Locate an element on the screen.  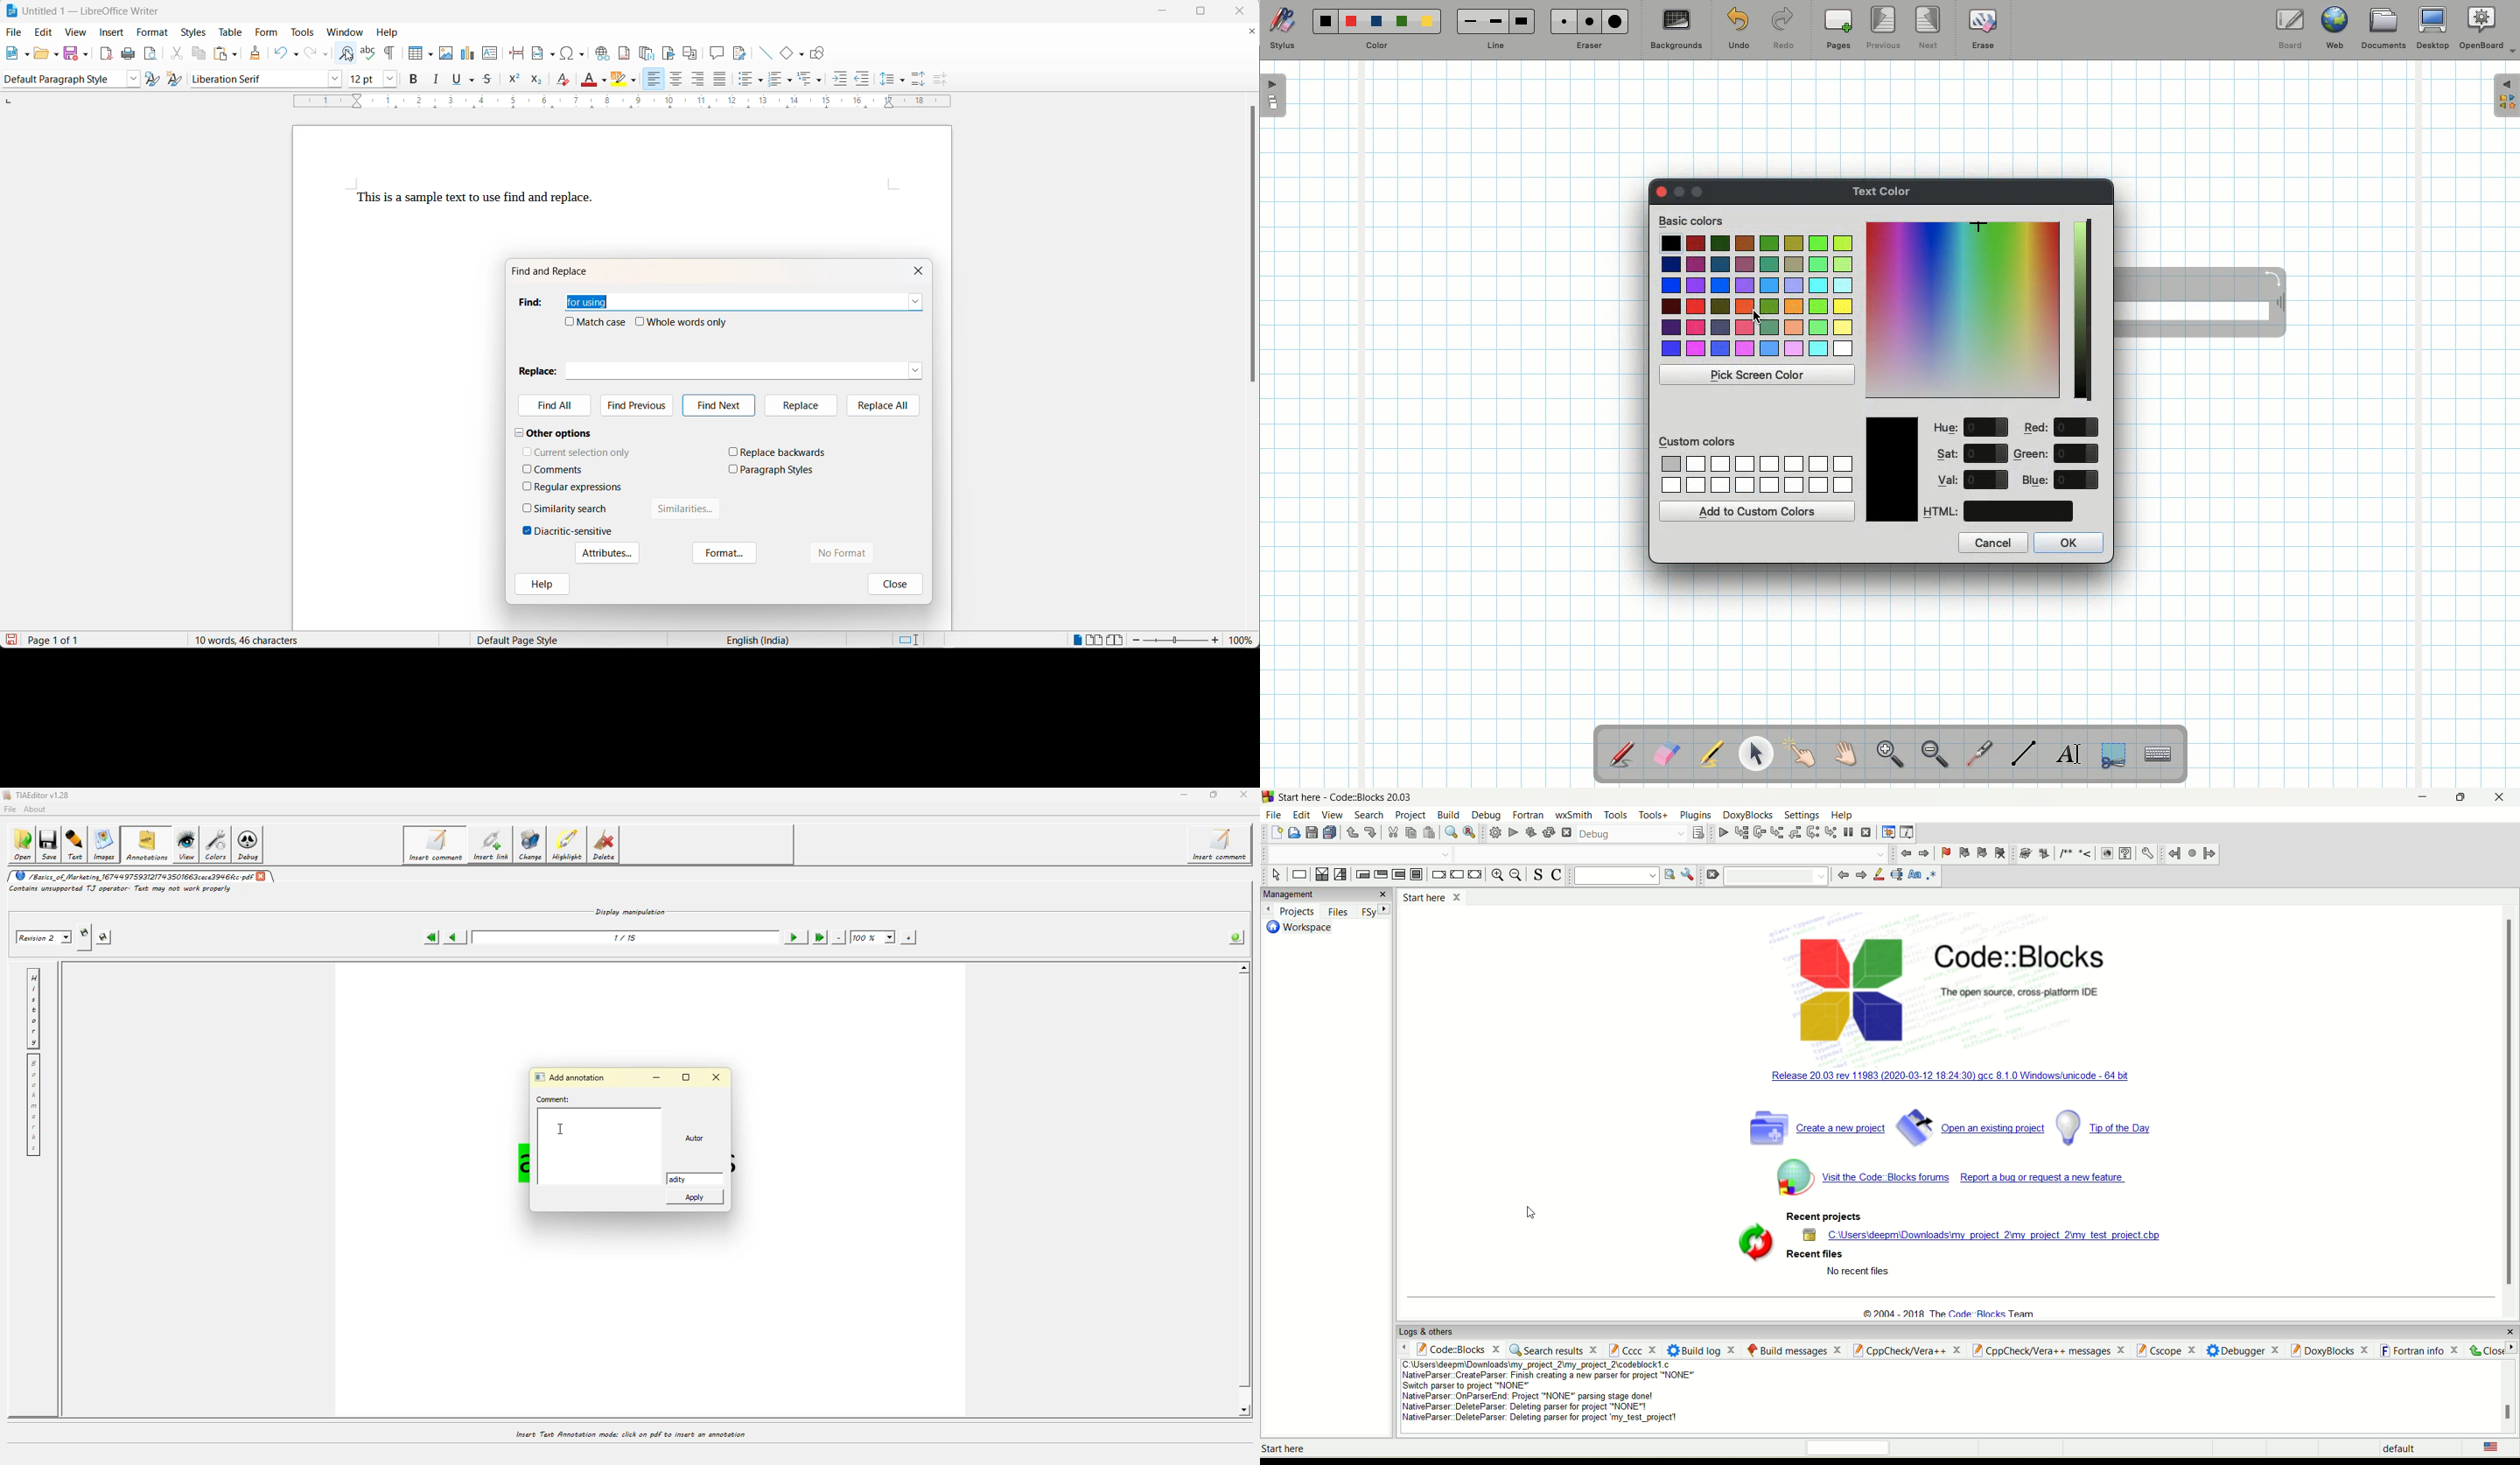
similarities button is located at coordinates (686, 510).